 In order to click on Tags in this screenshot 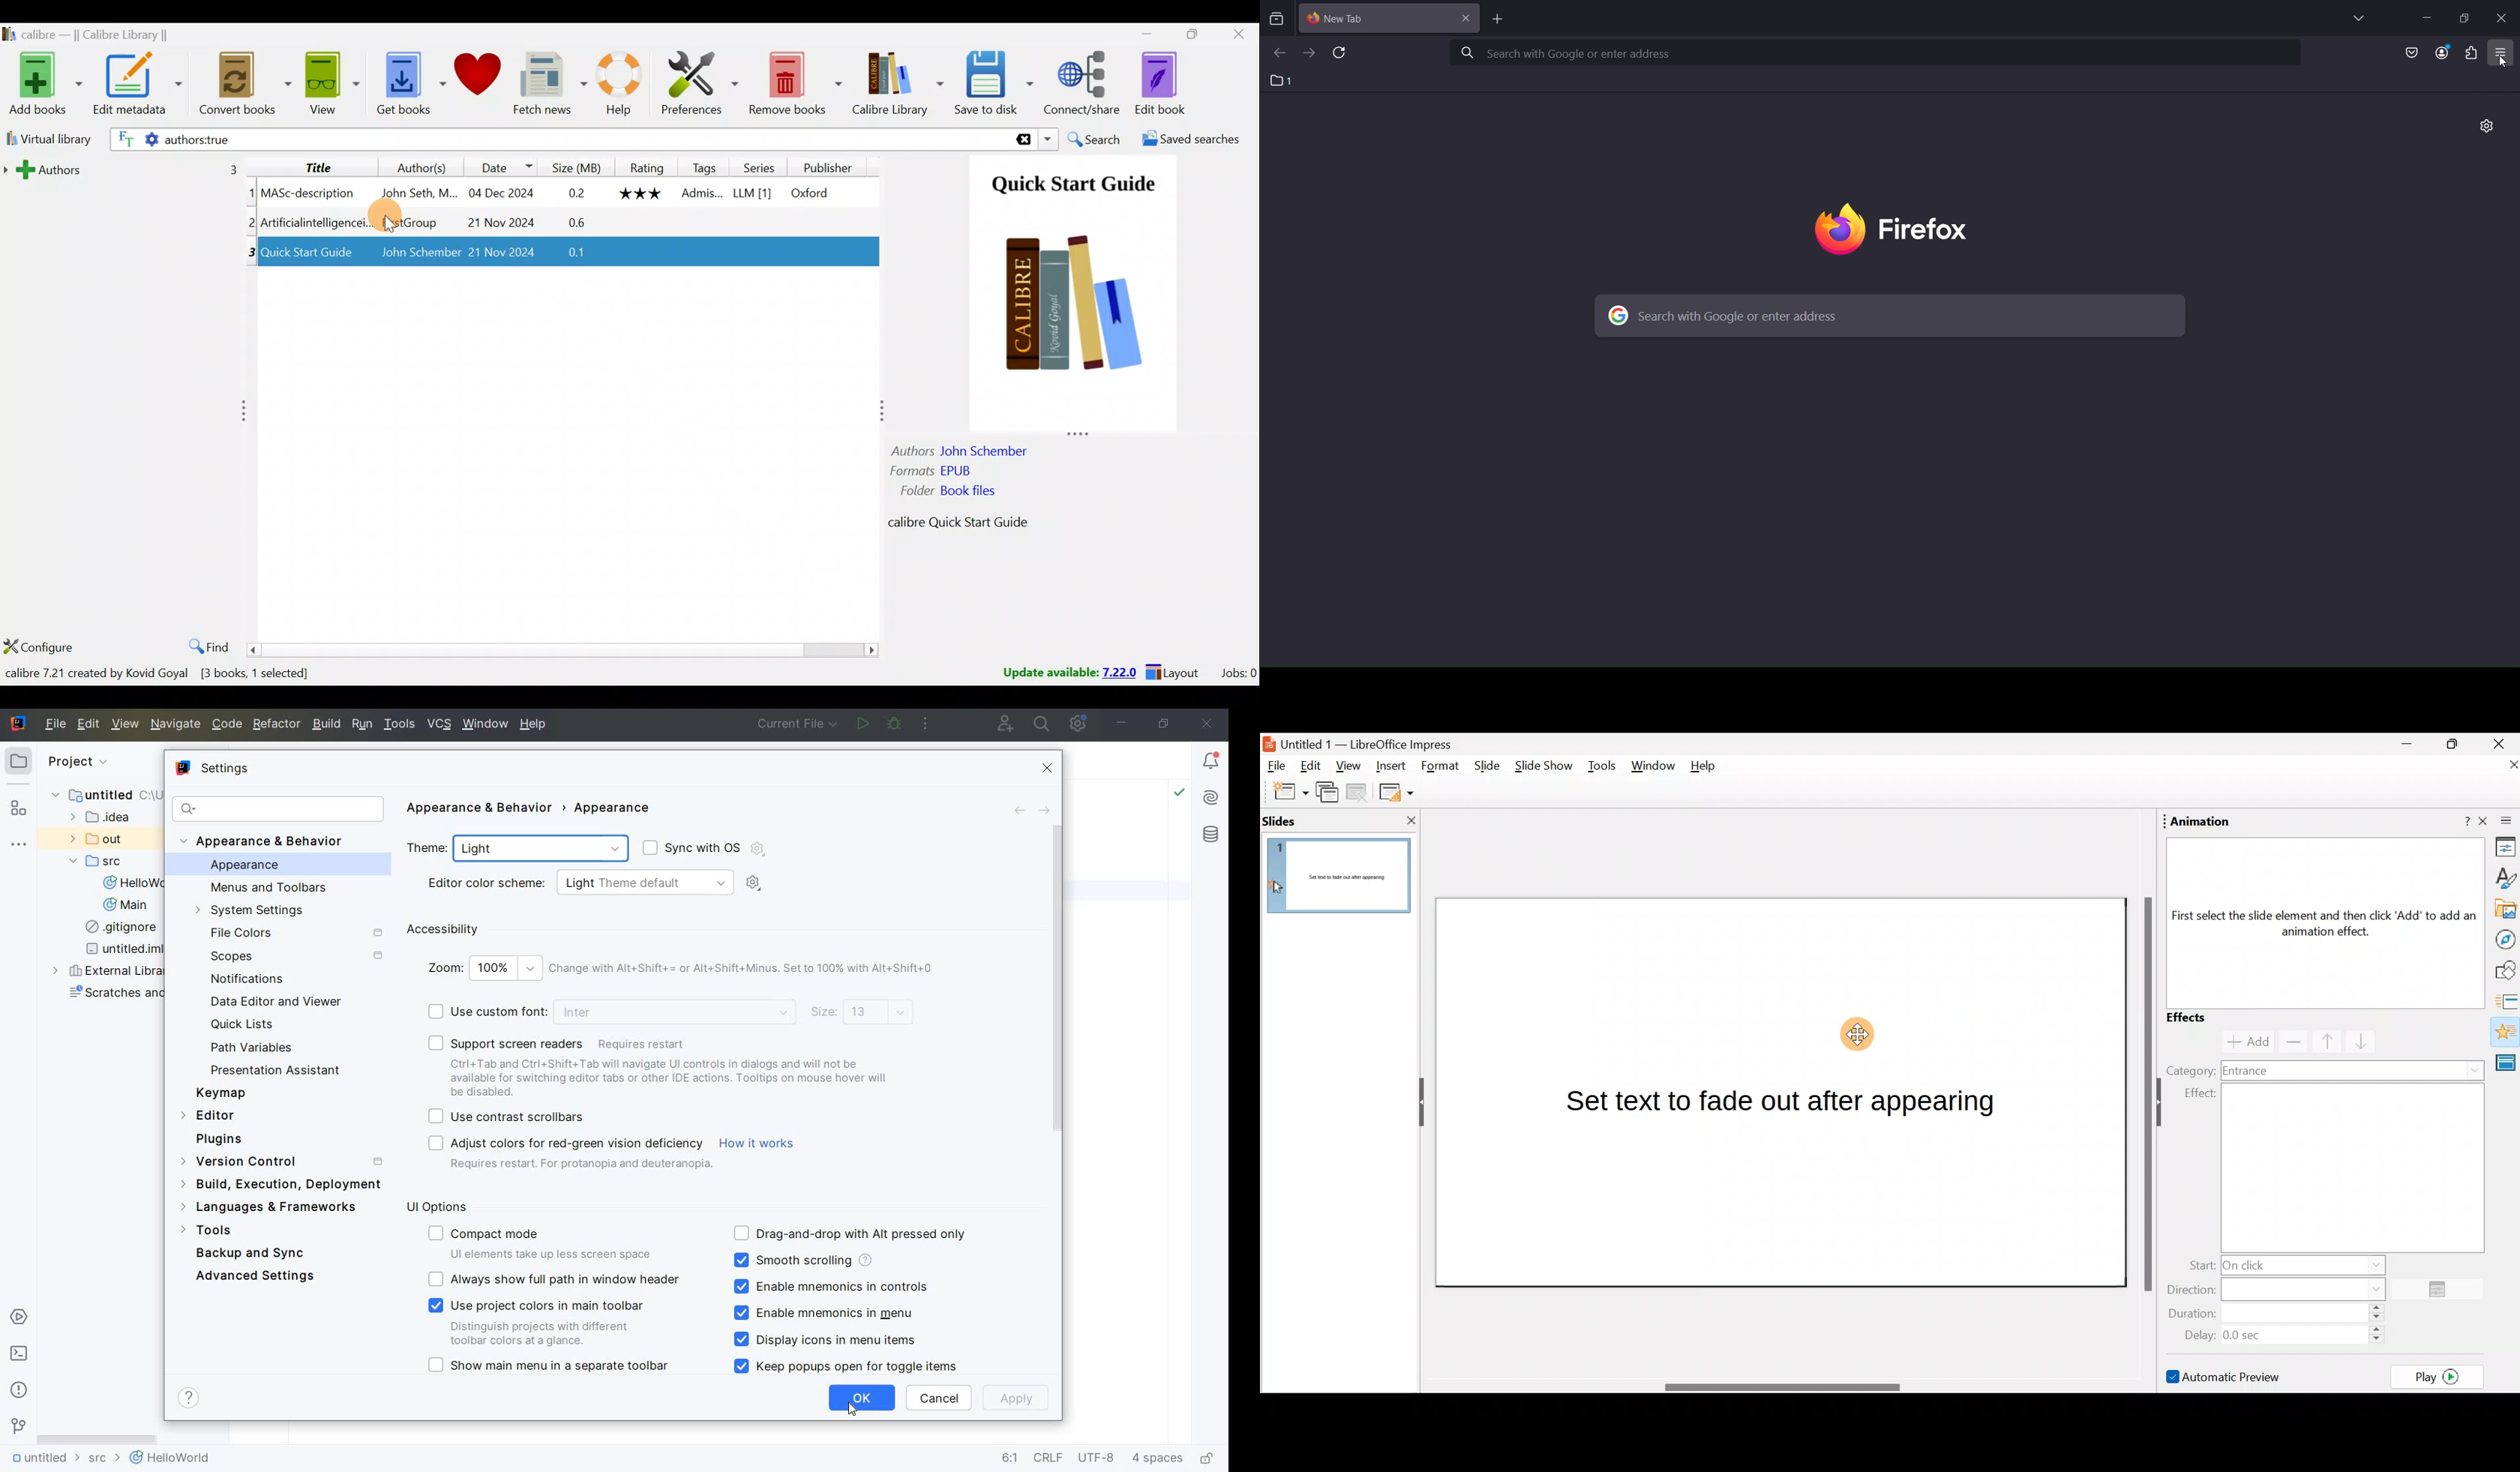, I will do `click(705, 166)`.